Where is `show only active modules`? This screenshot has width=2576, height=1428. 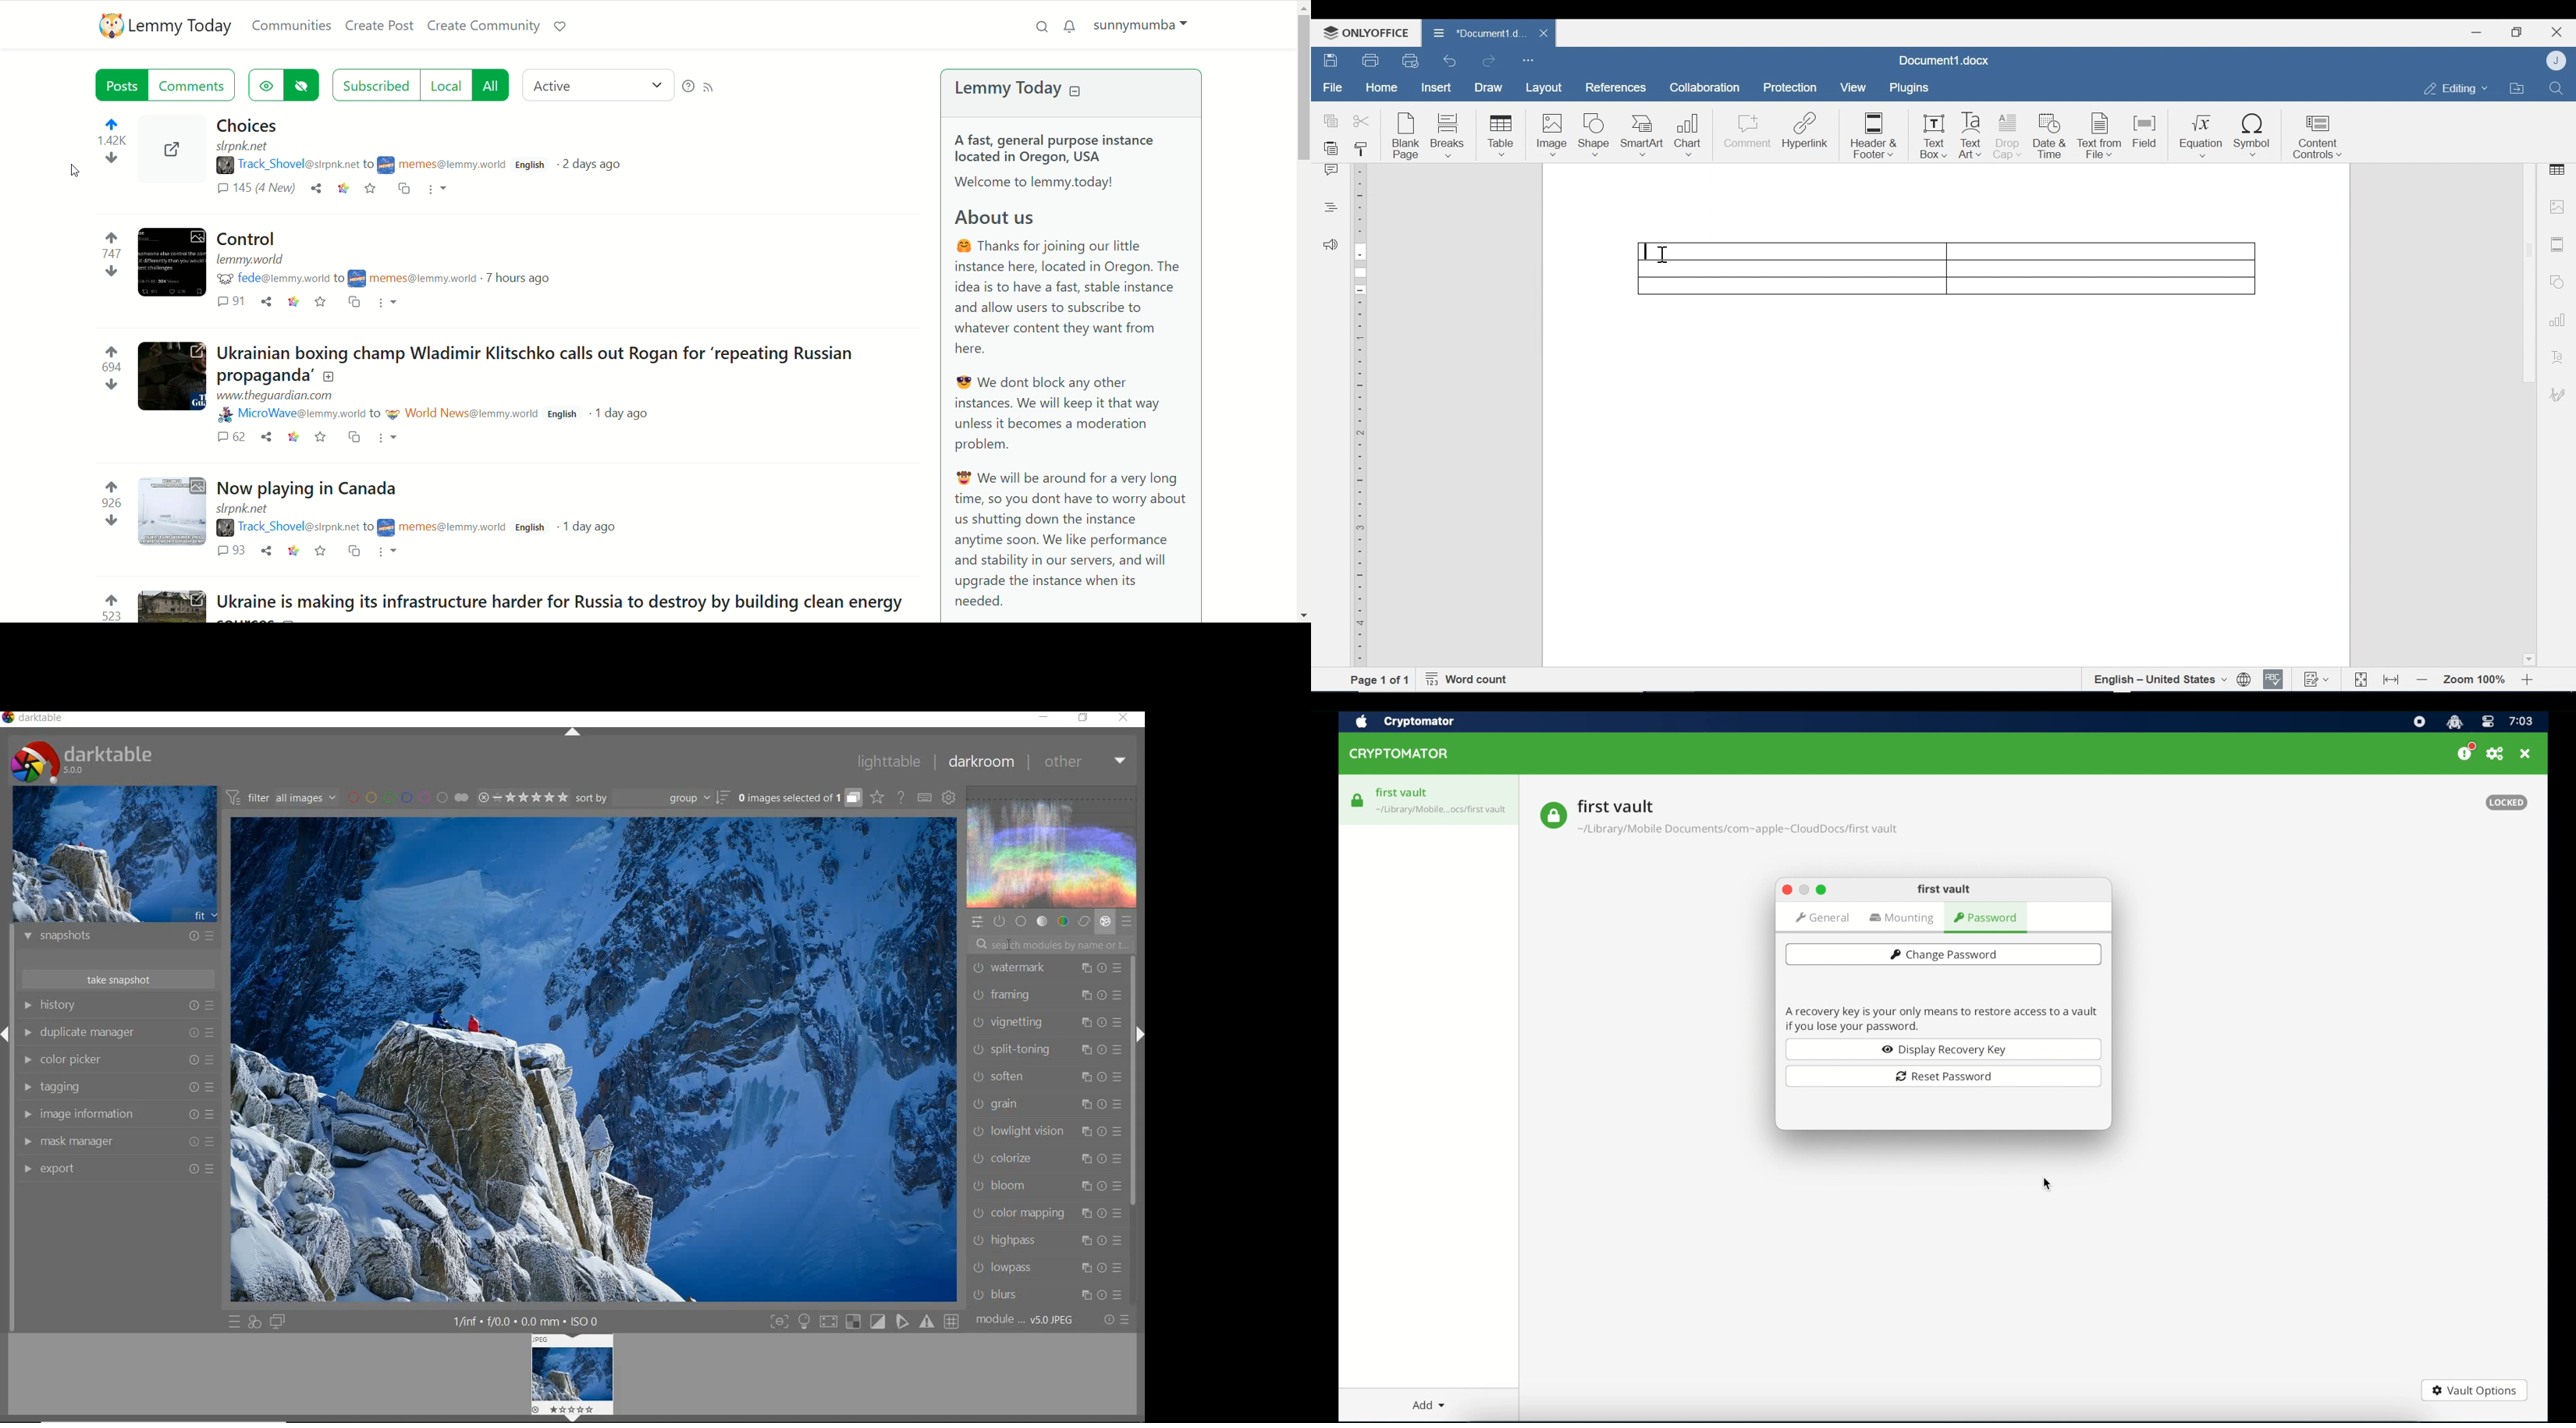 show only active modules is located at coordinates (999, 921).